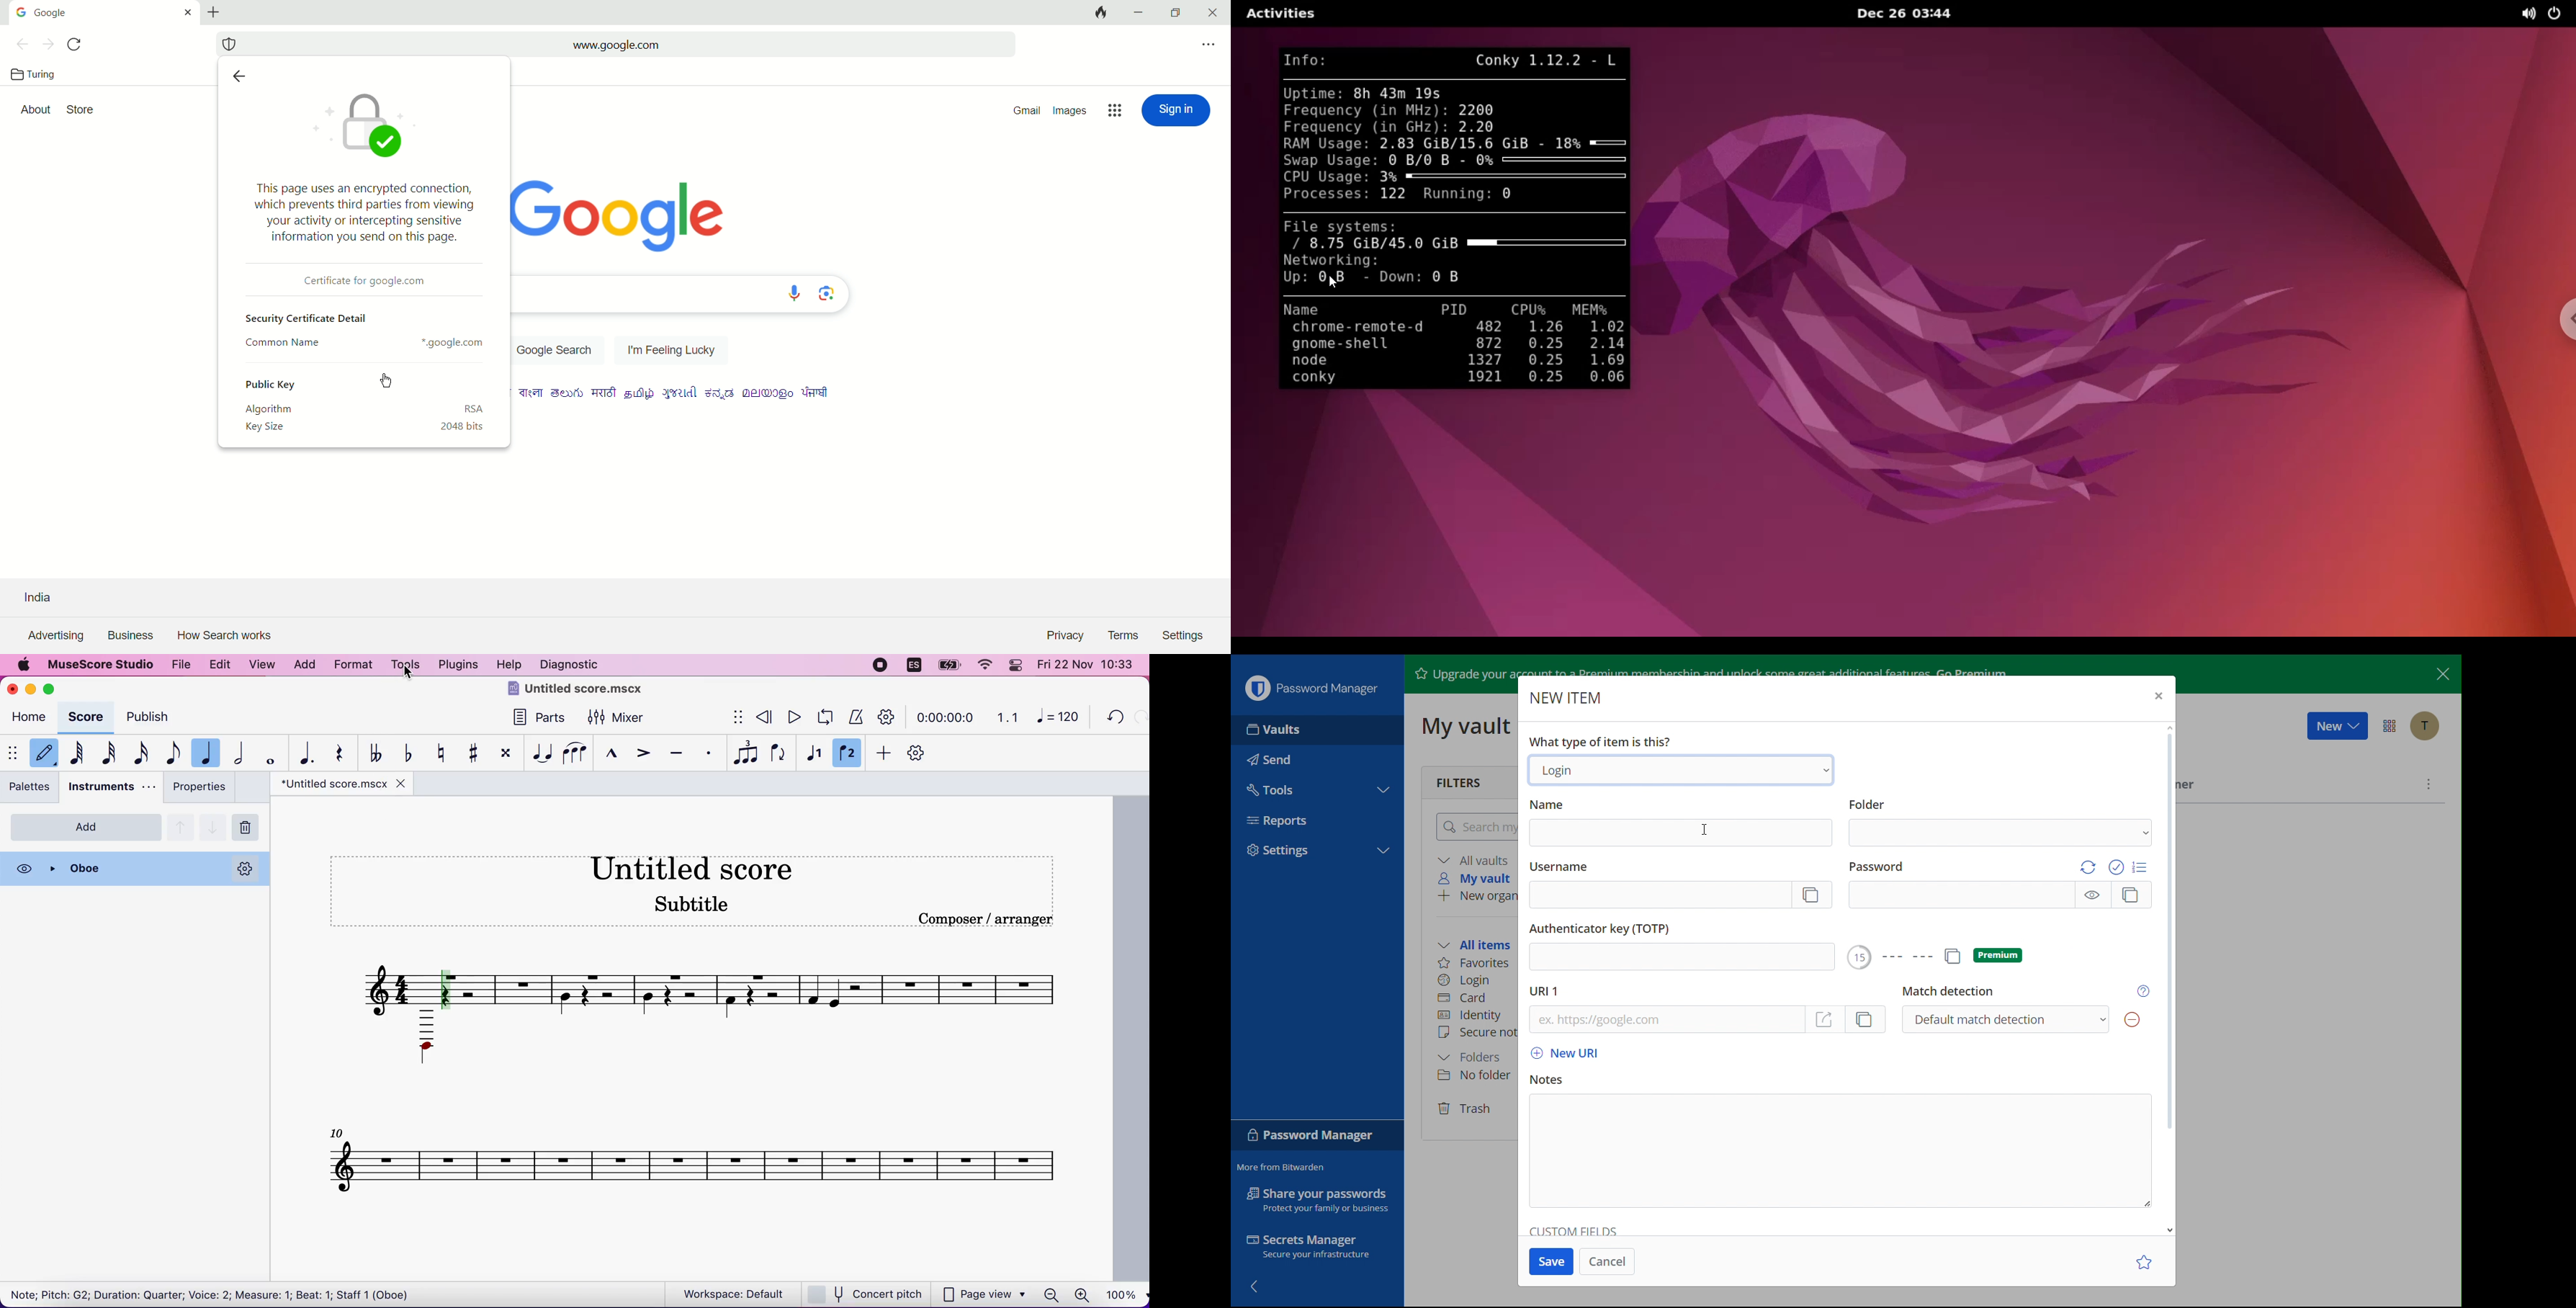 This screenshot has width=2576, height=1316. Describe the element at coordinates (1473, 965) in the screenshot. I see `Favorites` at that location.